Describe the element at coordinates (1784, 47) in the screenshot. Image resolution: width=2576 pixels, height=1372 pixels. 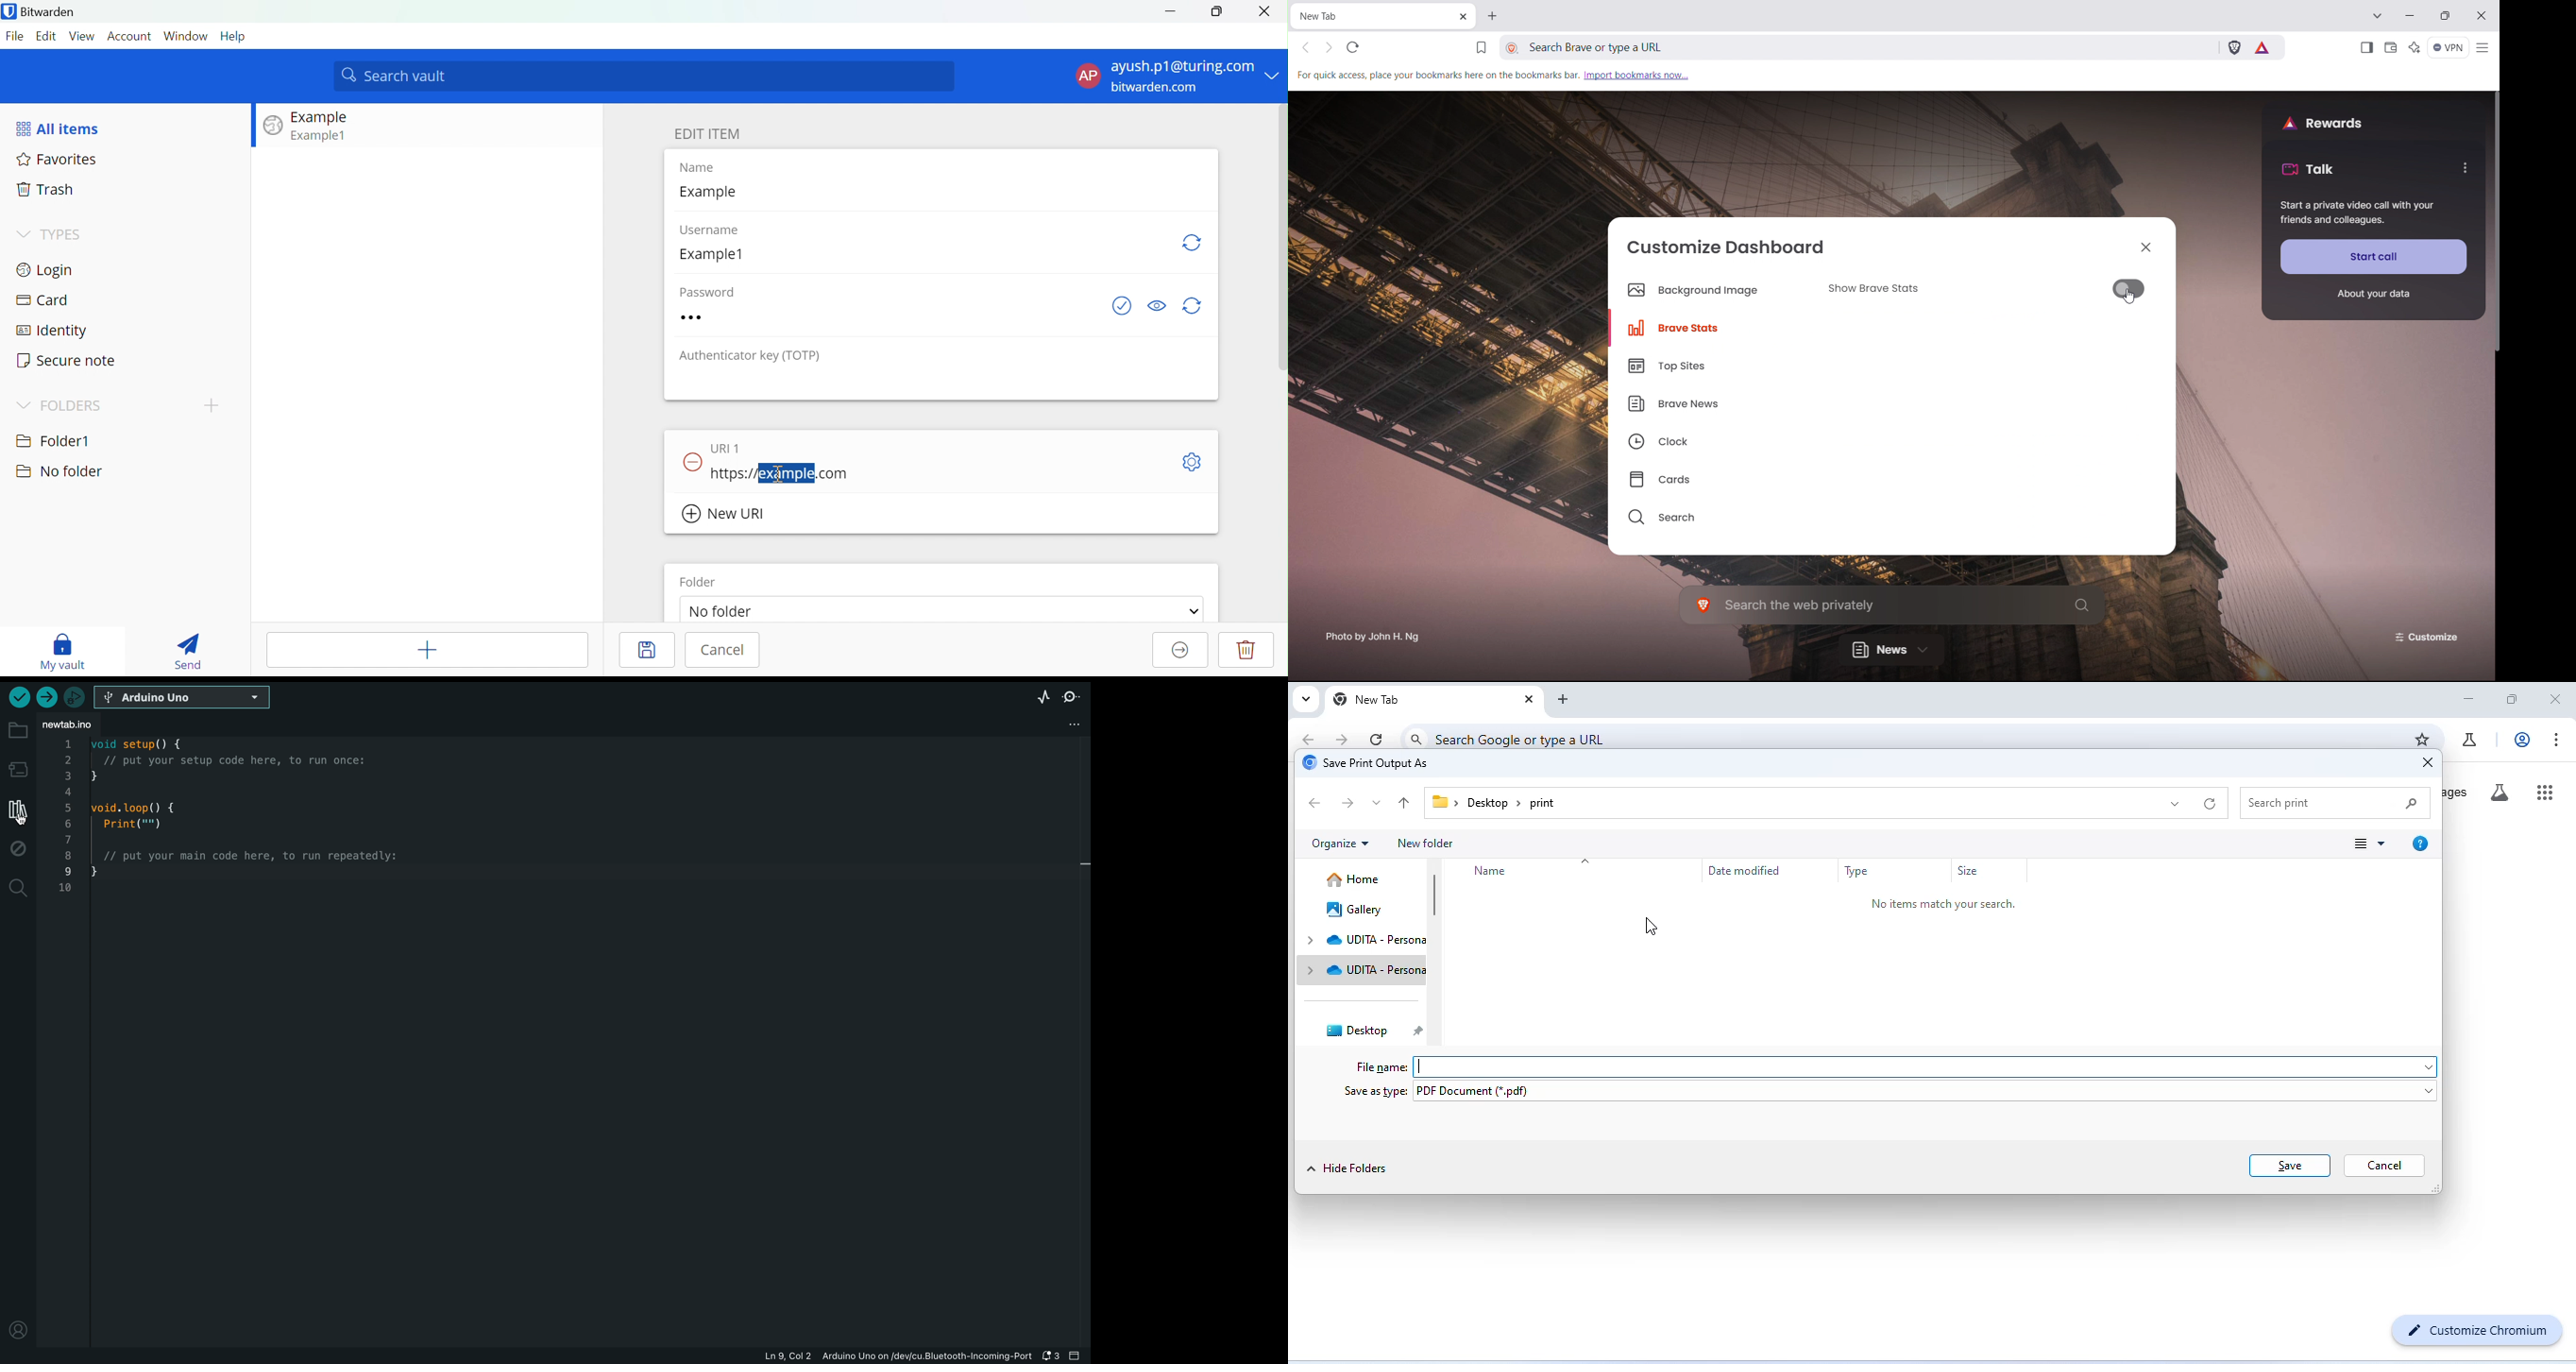
I see `search brave or type a URL` at that location.